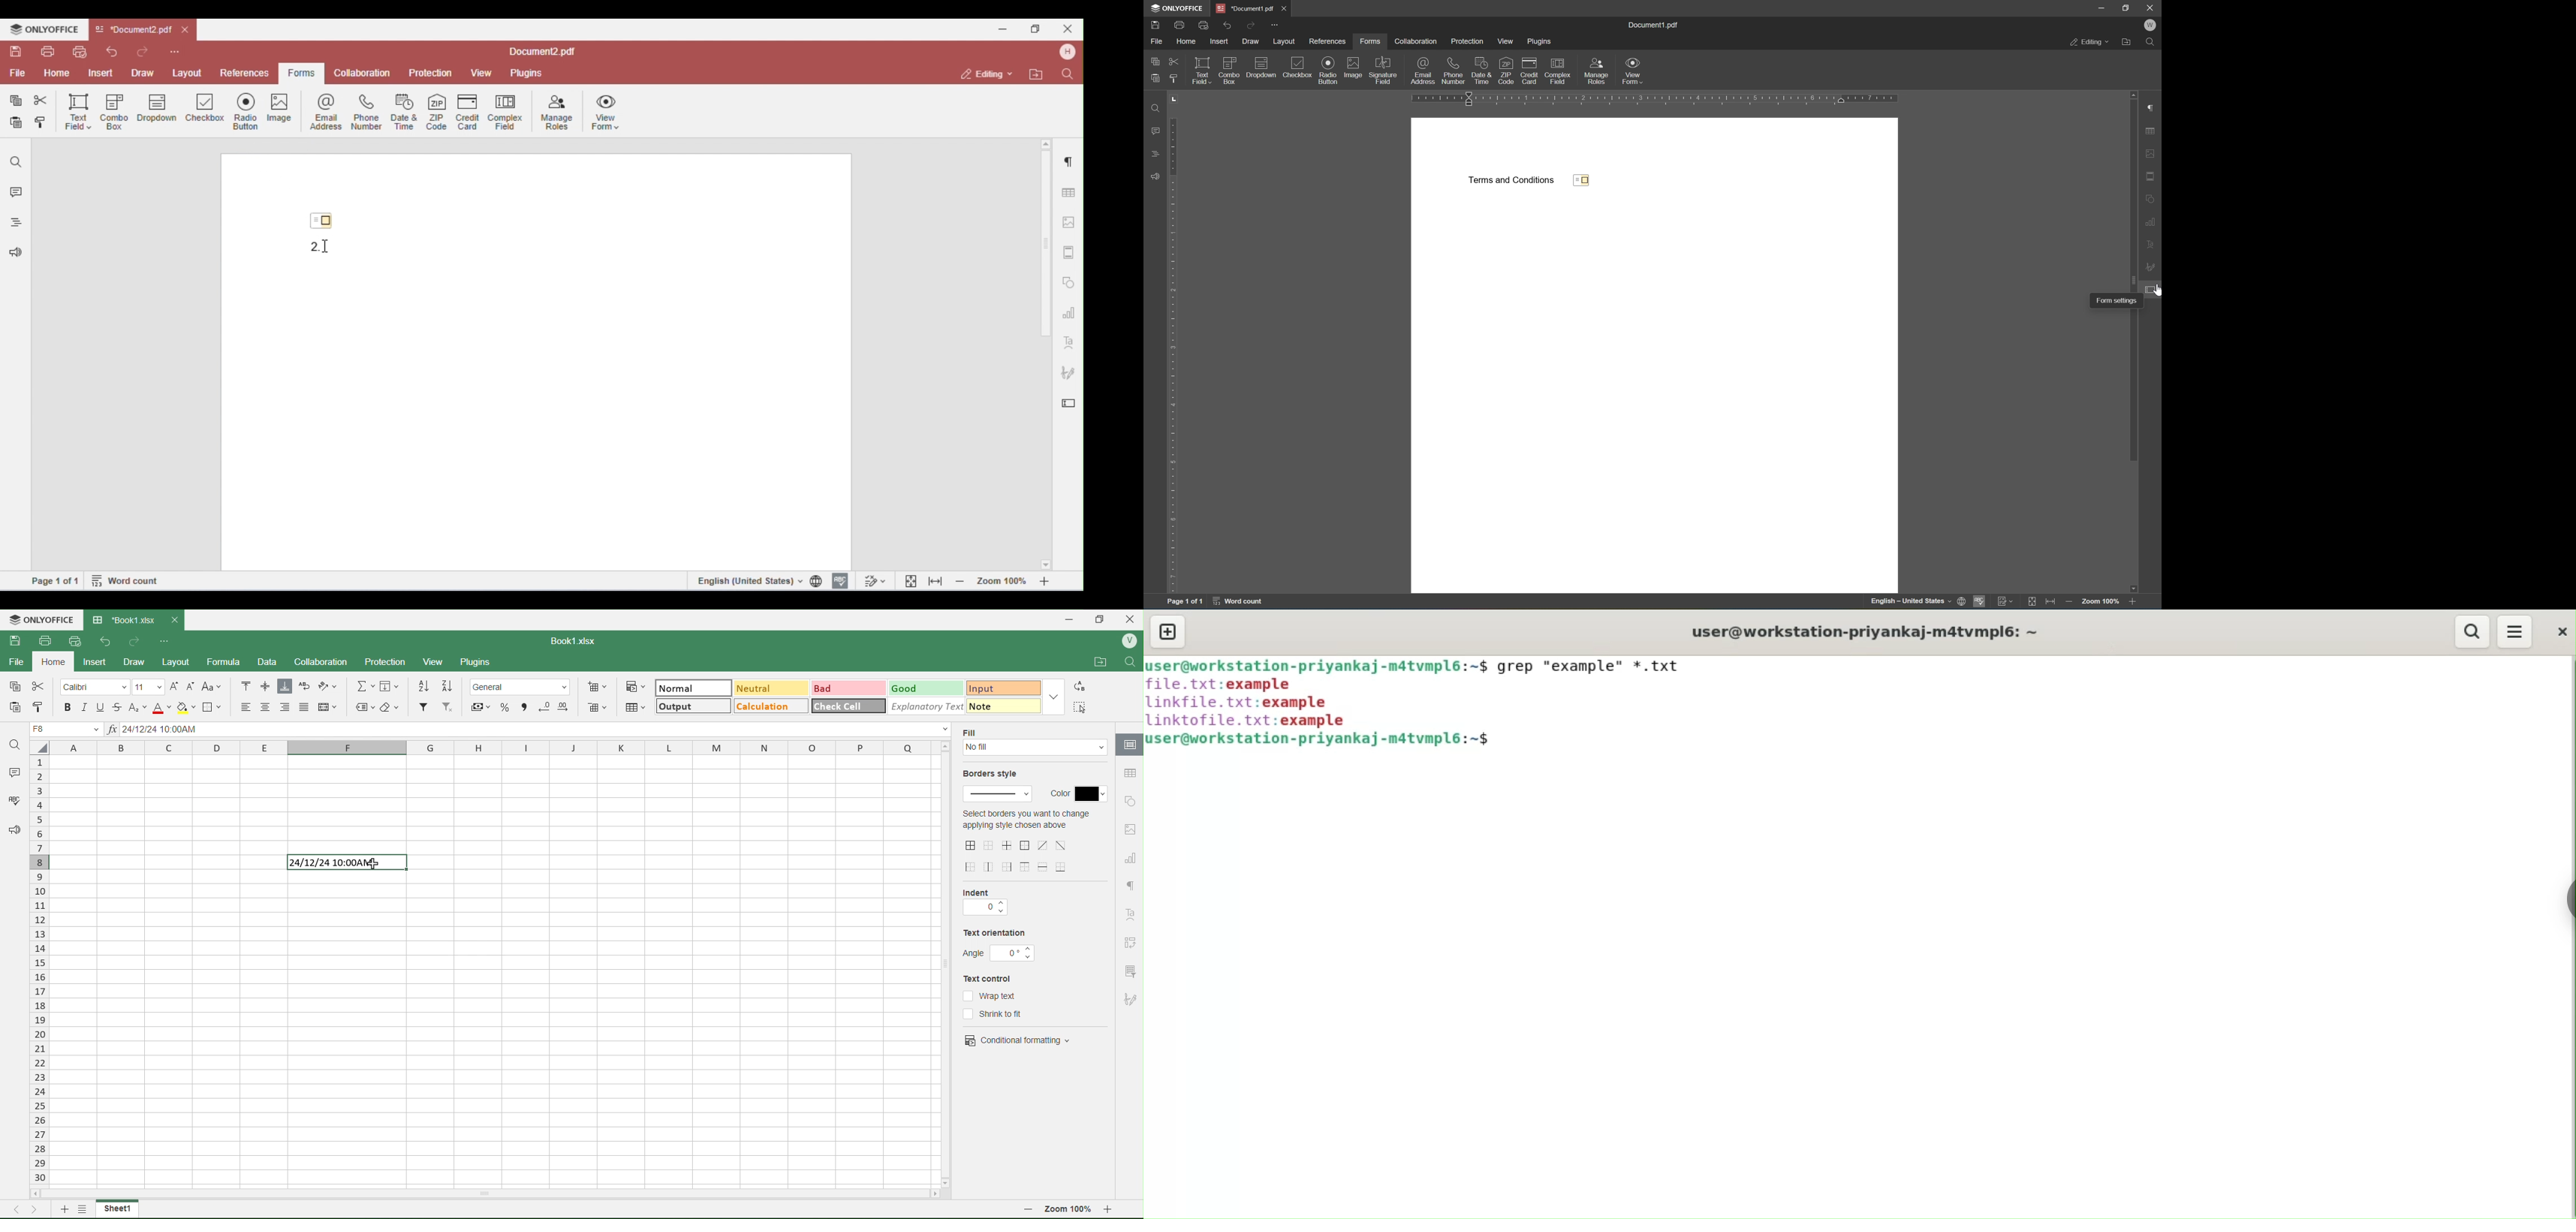 The width and height of the screenshot is (2576, 1232). I want to click on checkbox, so click(1292, 67).